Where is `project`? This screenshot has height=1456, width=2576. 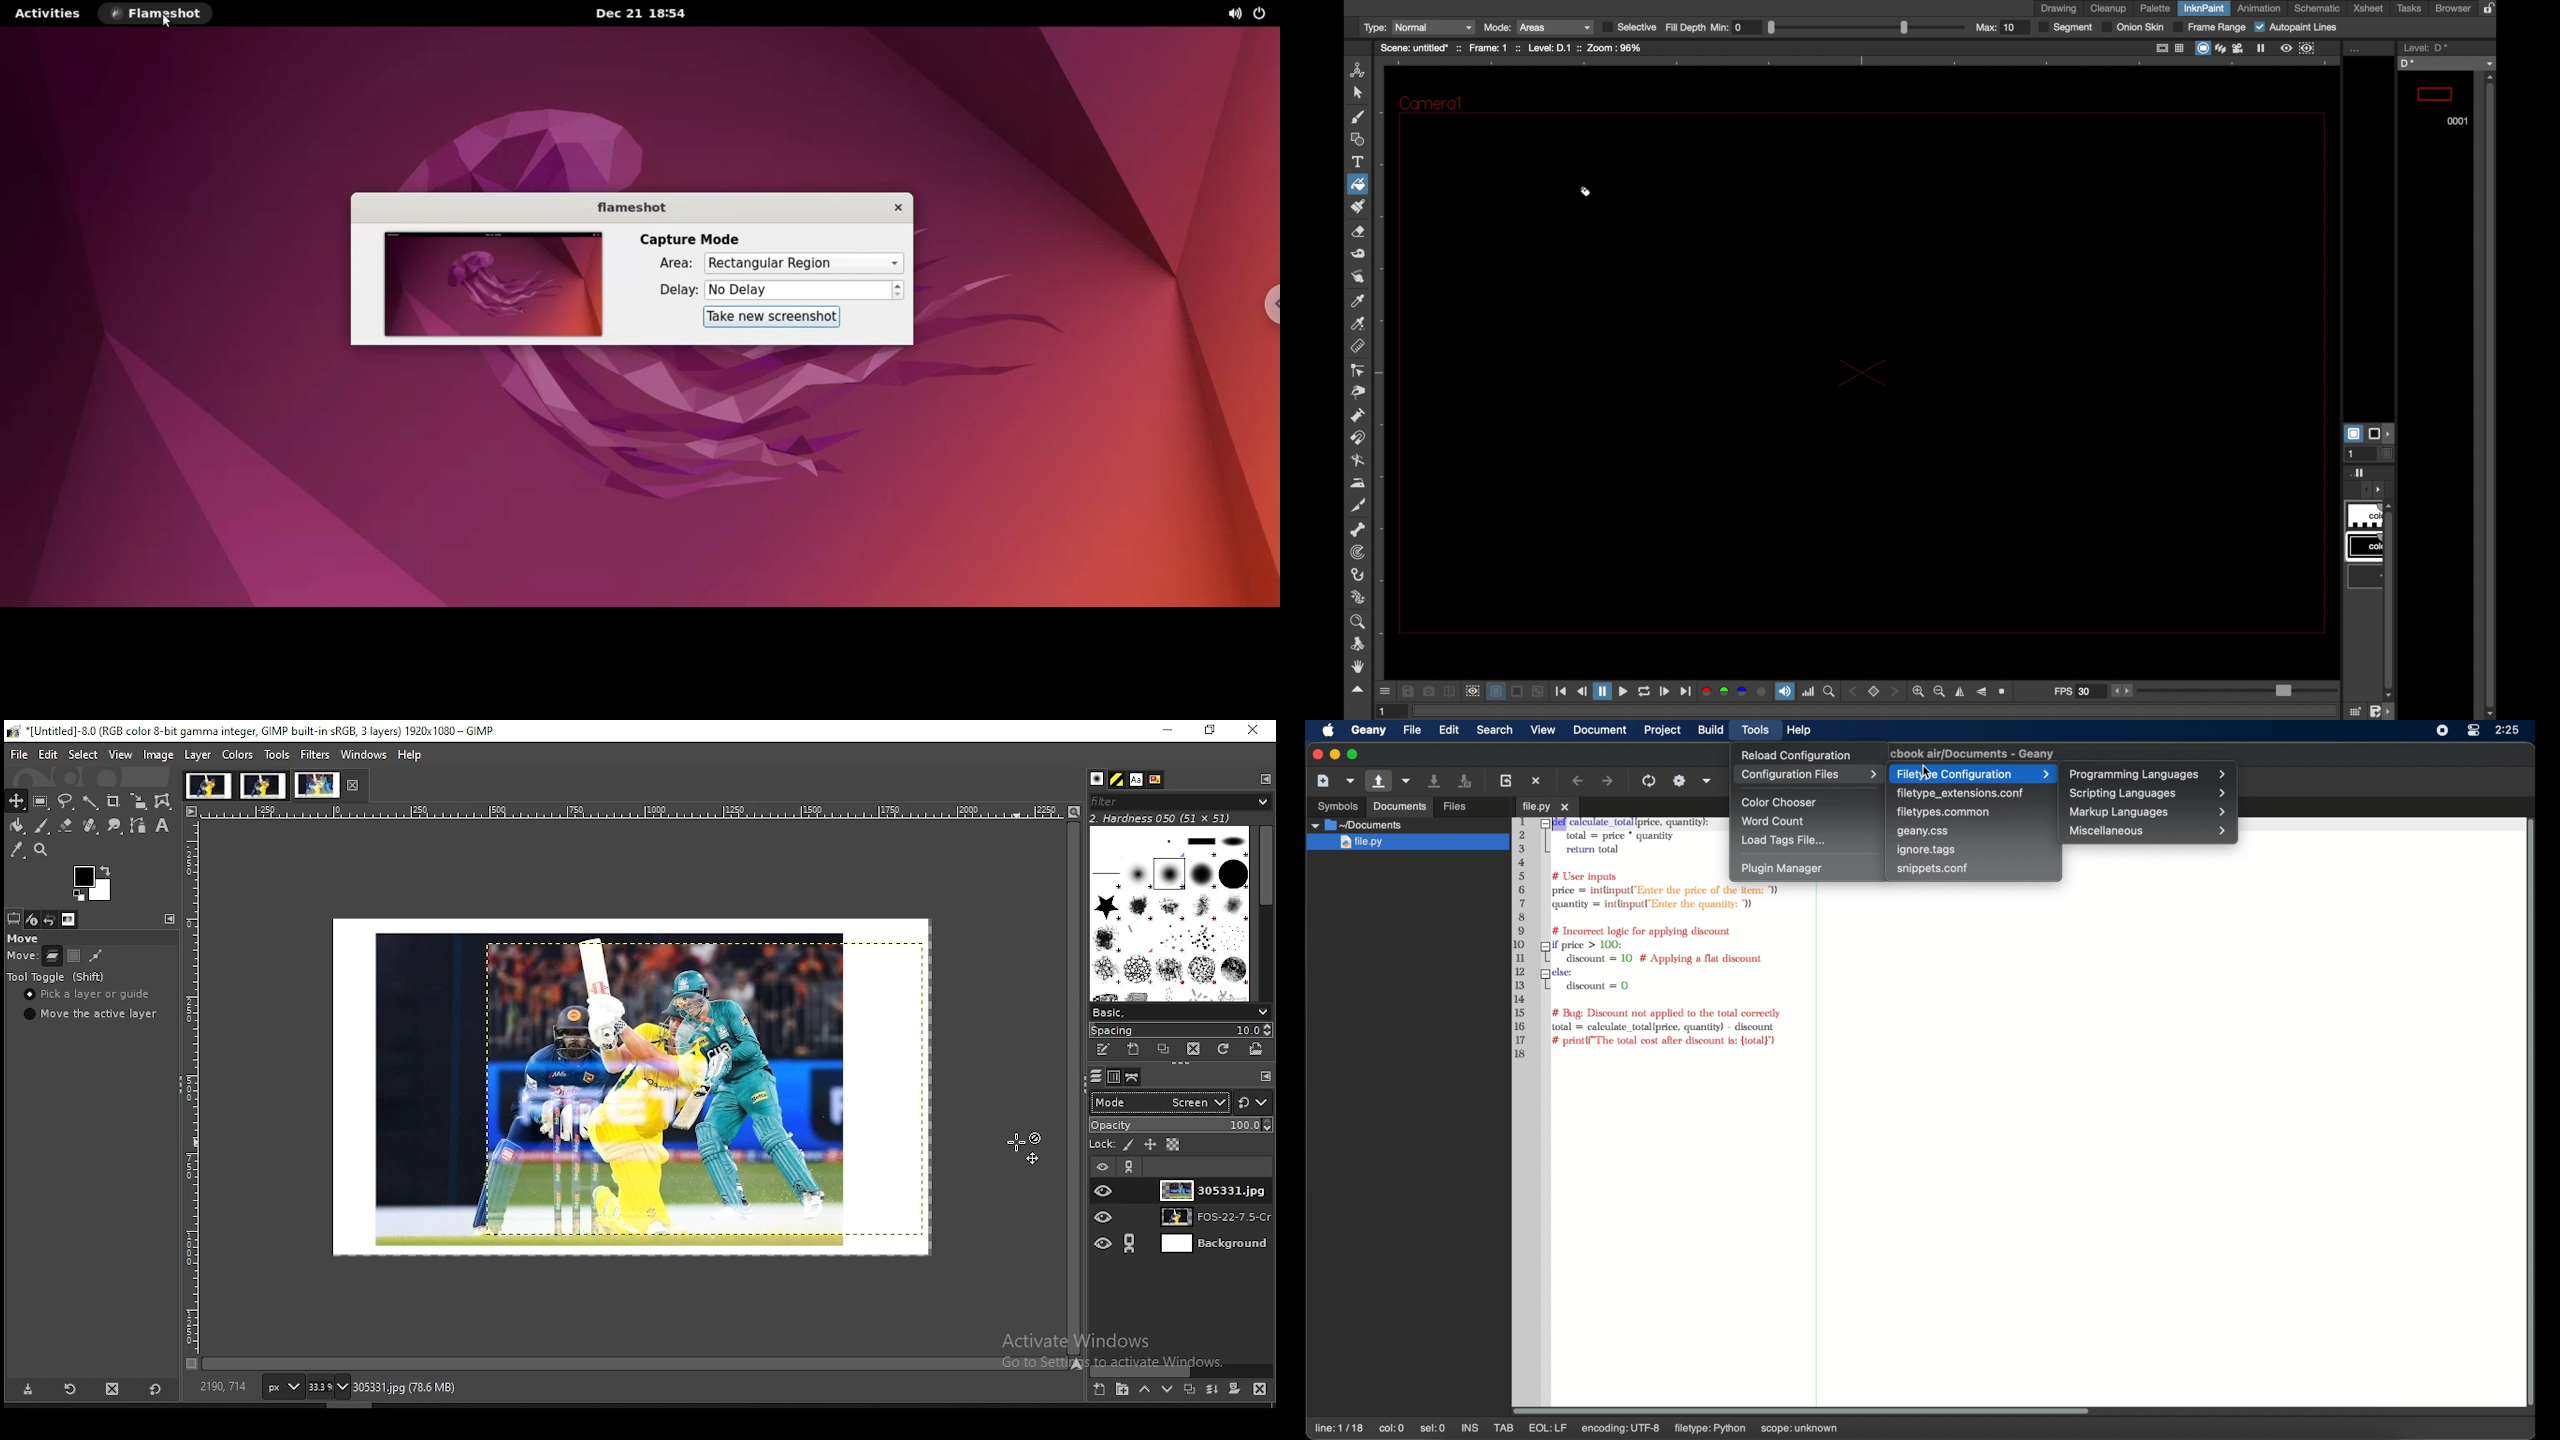
project is located at coordinates (1663, 730).